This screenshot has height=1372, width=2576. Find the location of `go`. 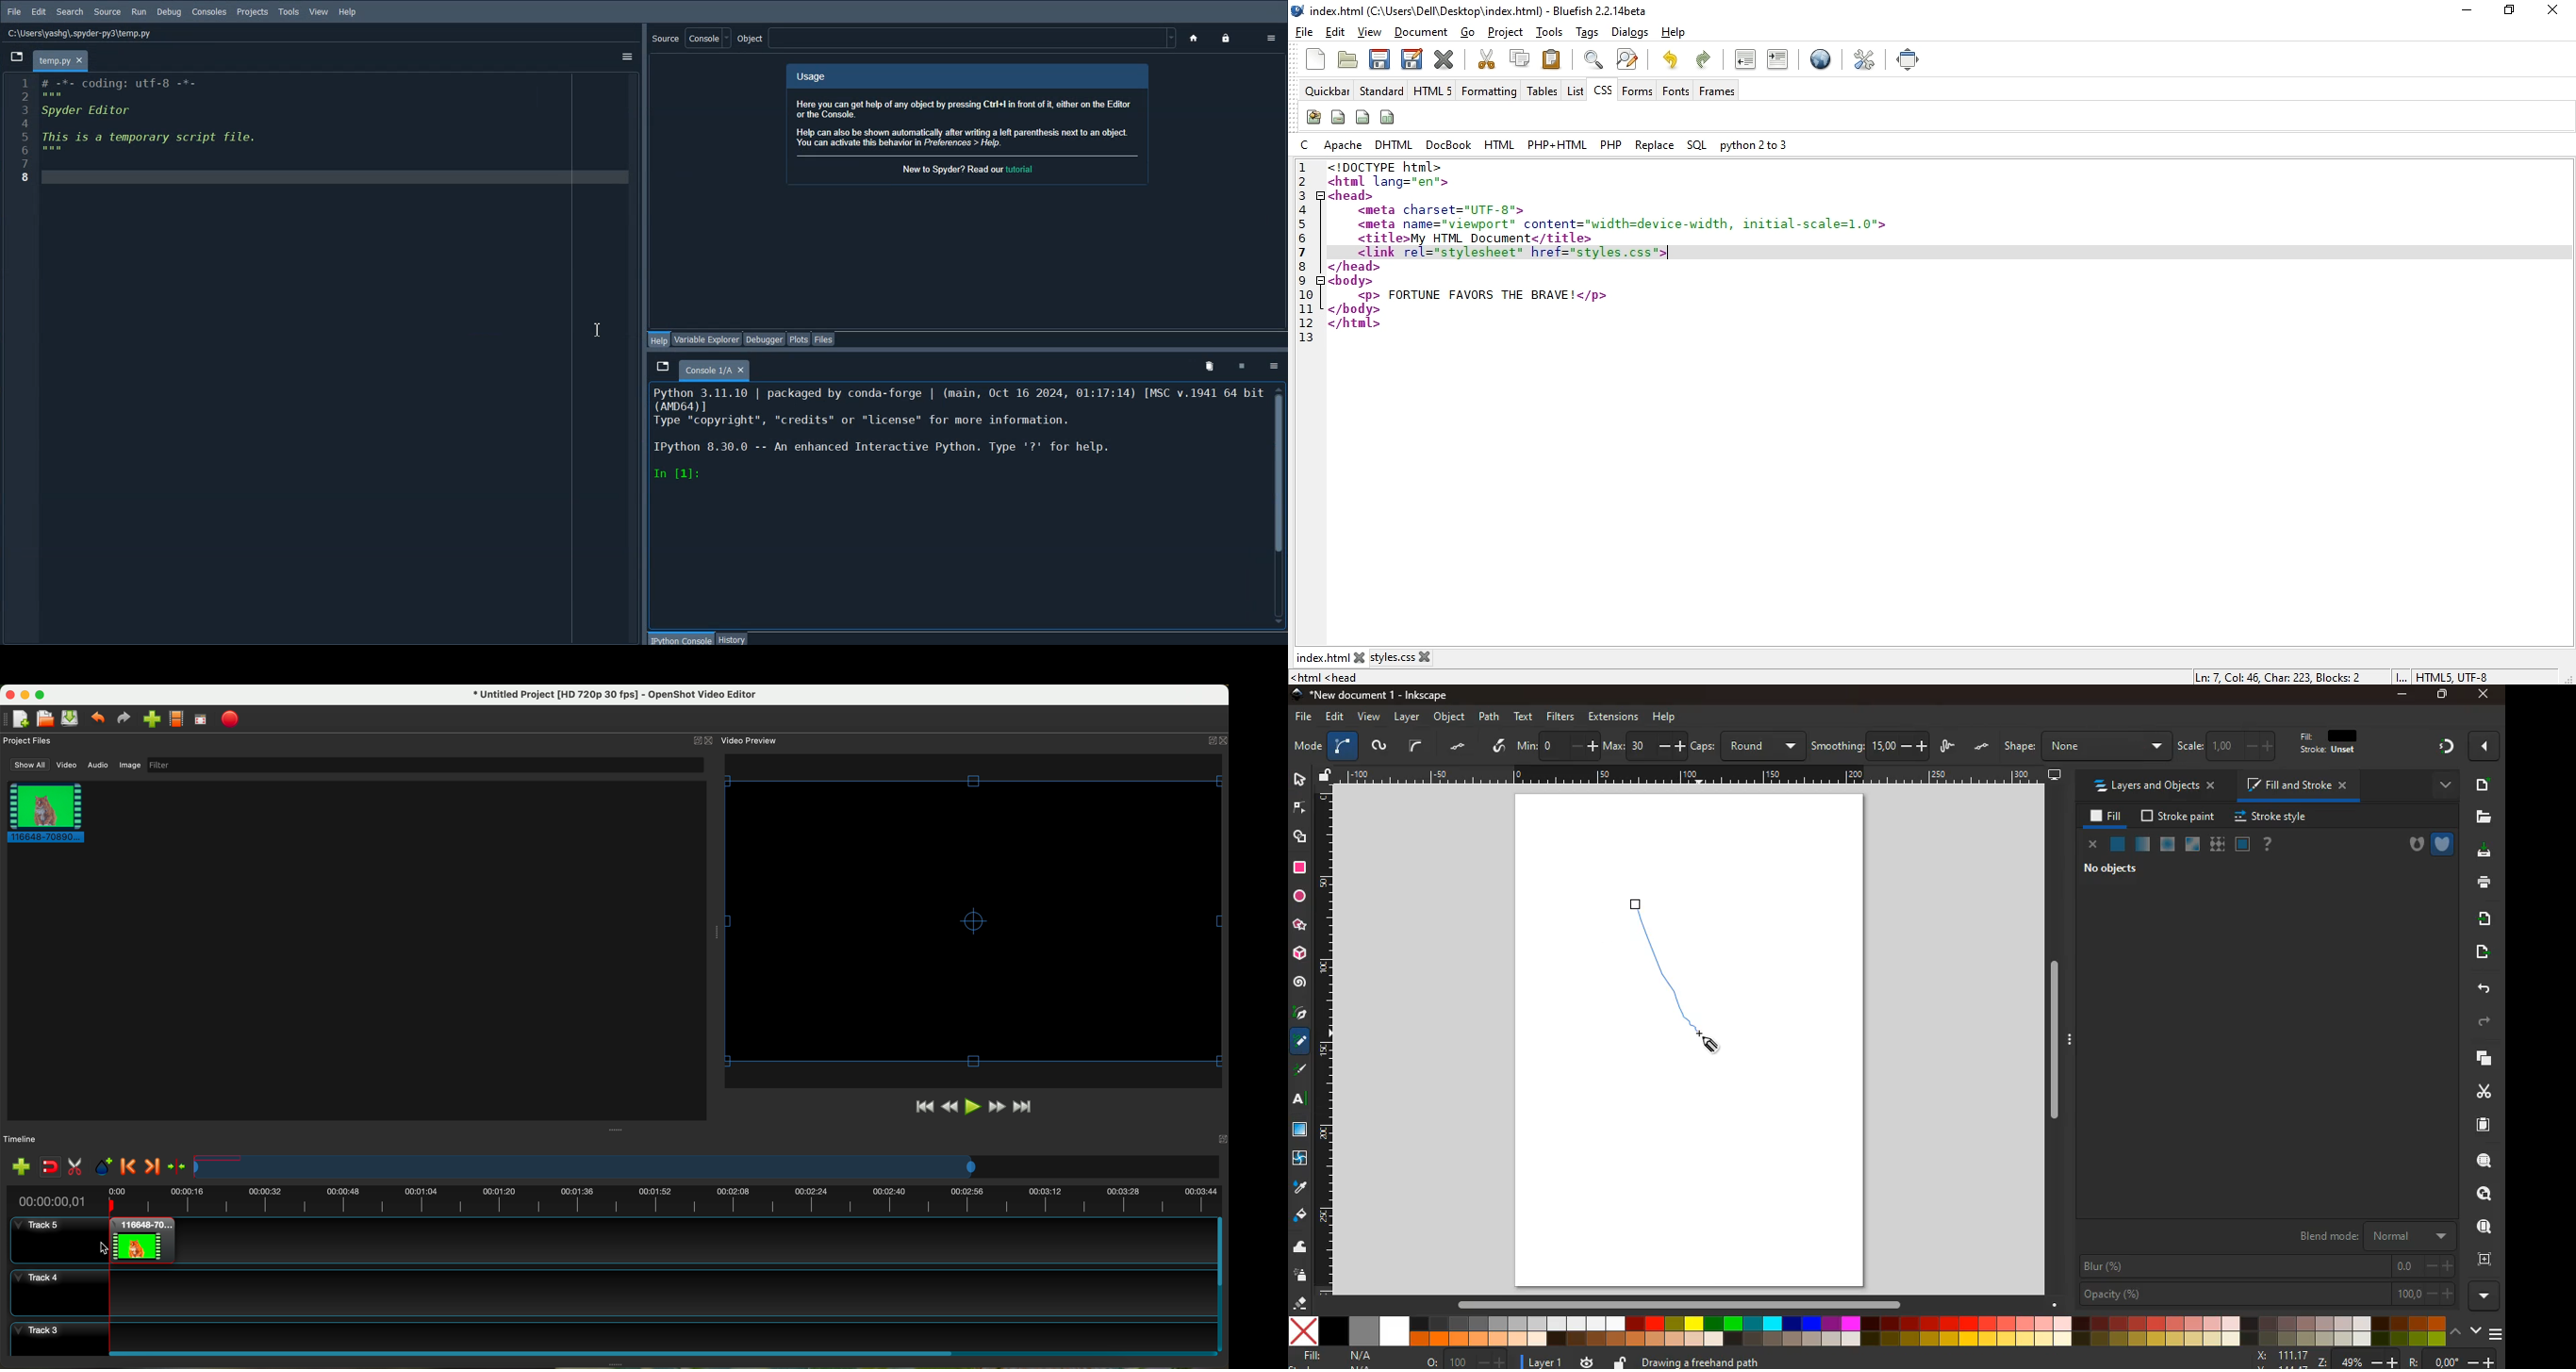

go is located at coordinates (1468, 33).